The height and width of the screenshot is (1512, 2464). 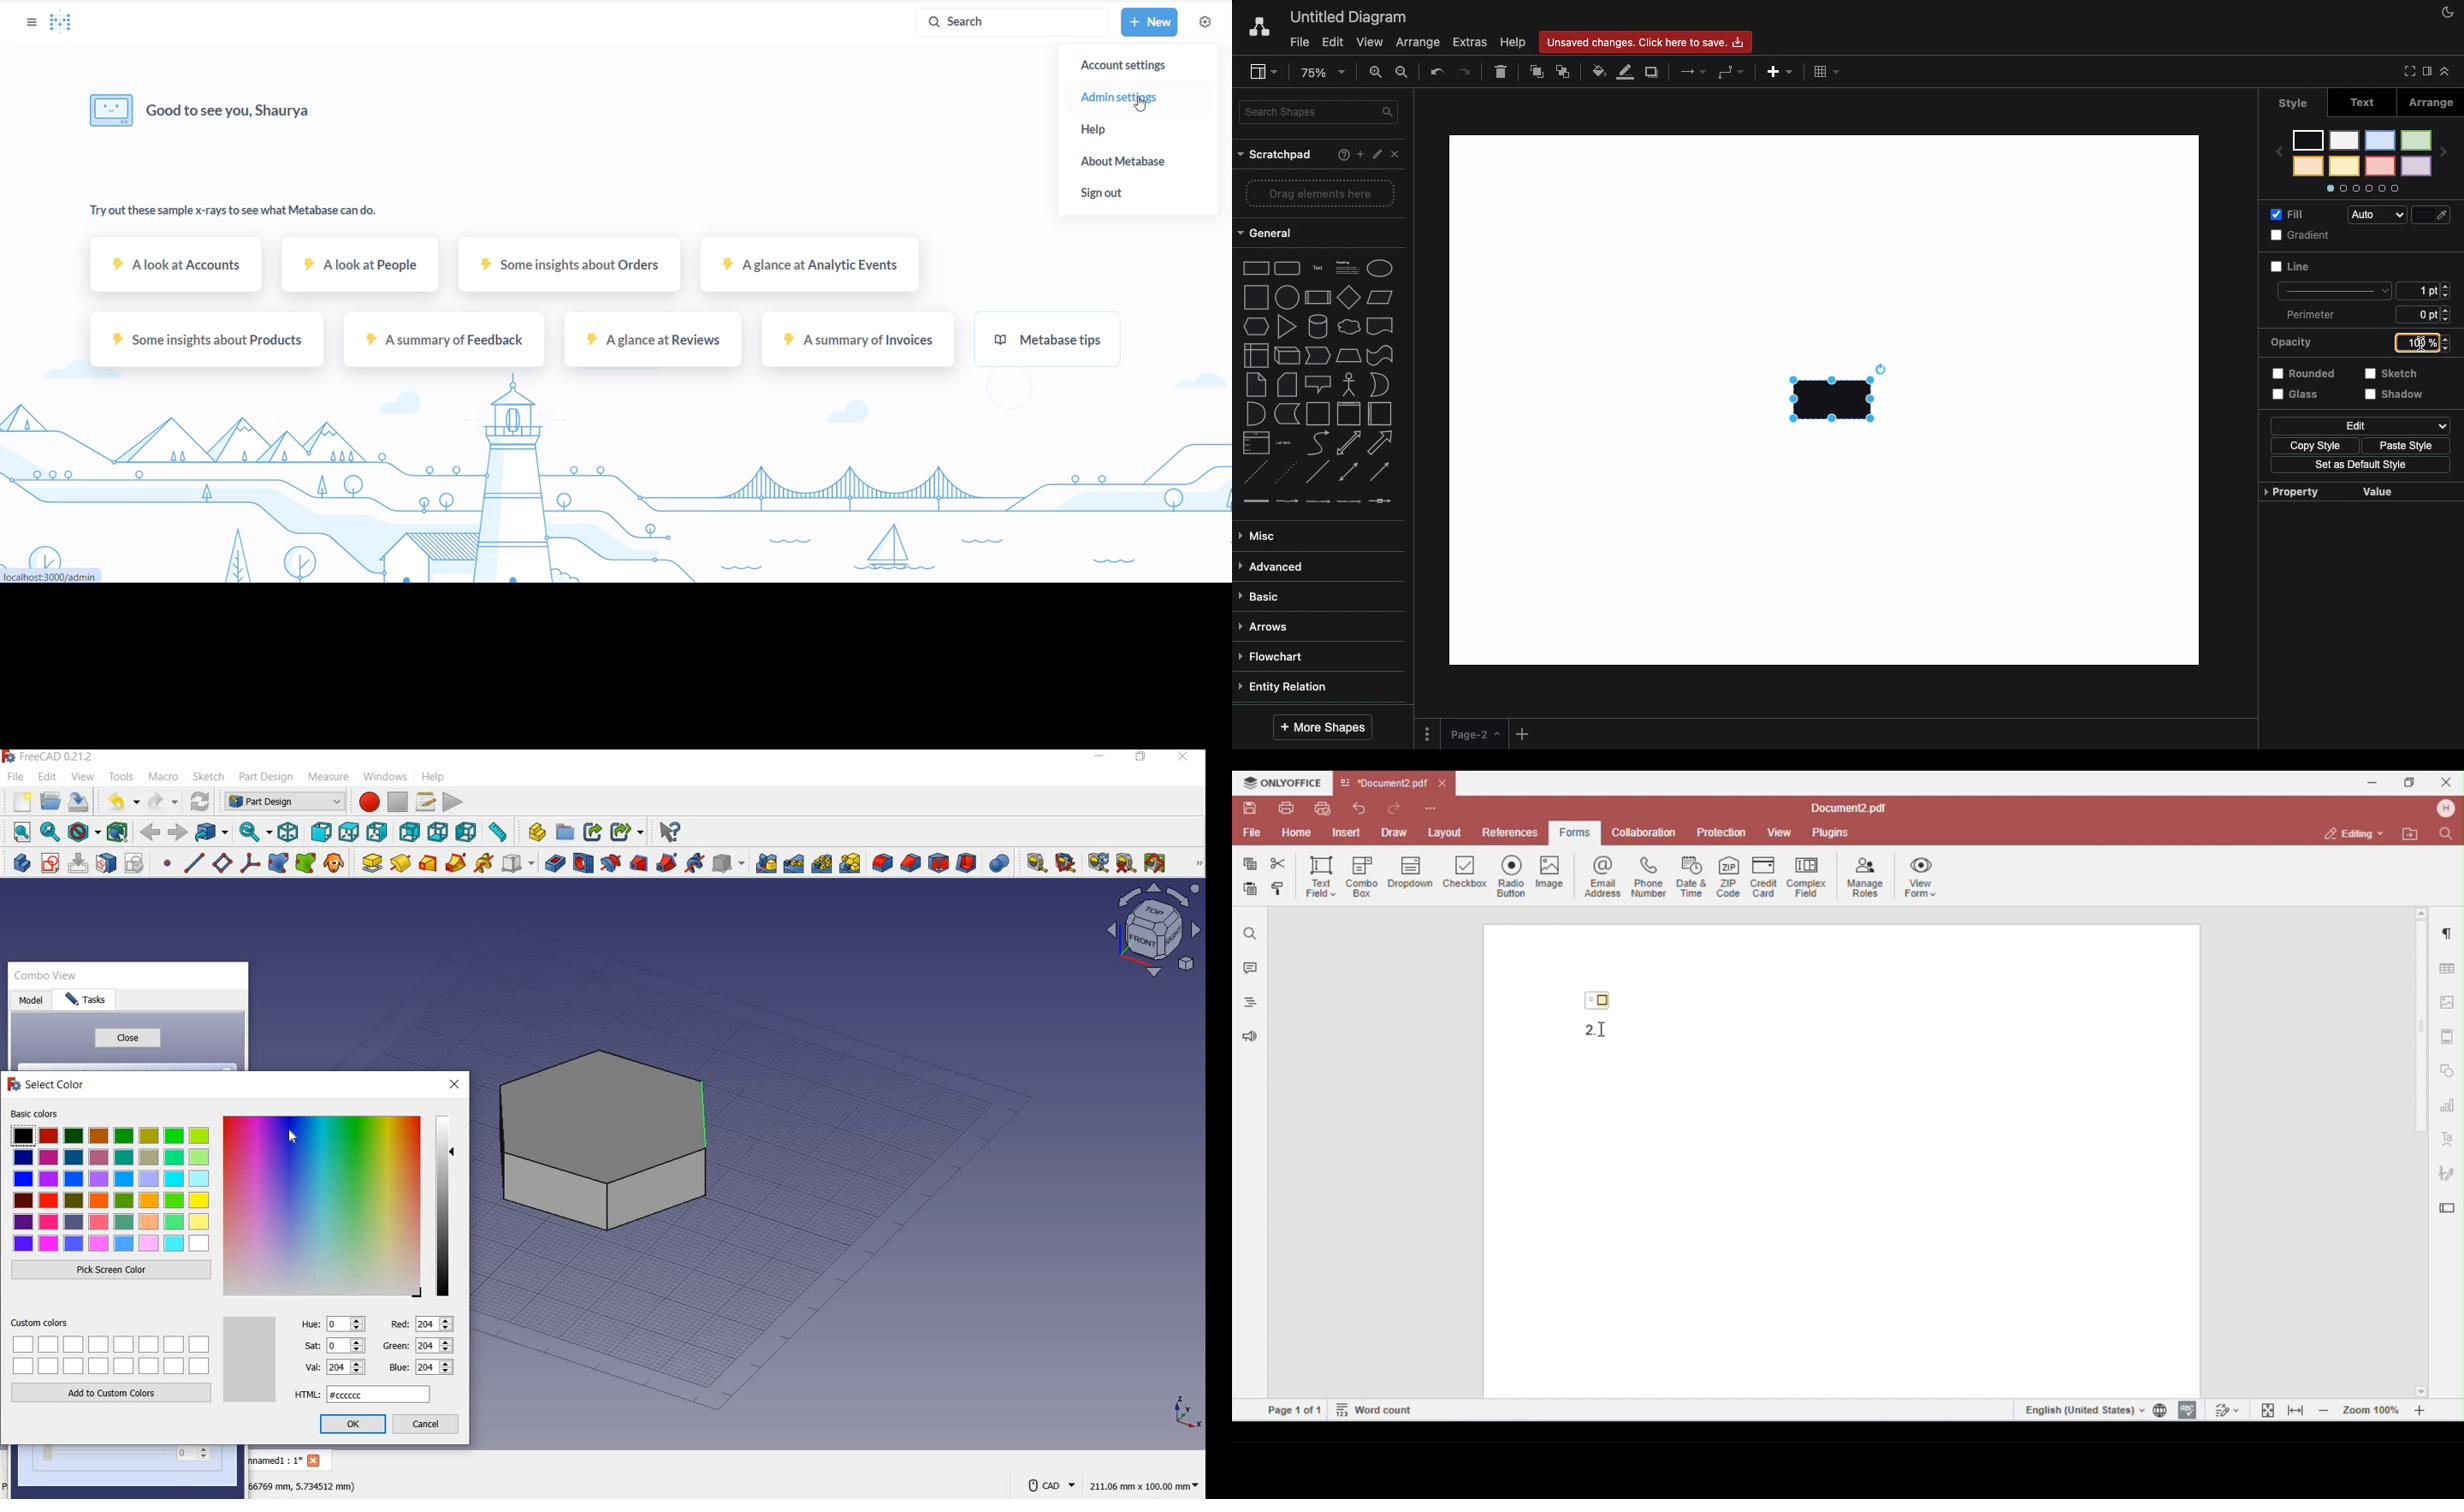 What do you see at coordinates (1197, 864) in the screenshot?
I see `MEASURE` at bounding box center [1197, 864].